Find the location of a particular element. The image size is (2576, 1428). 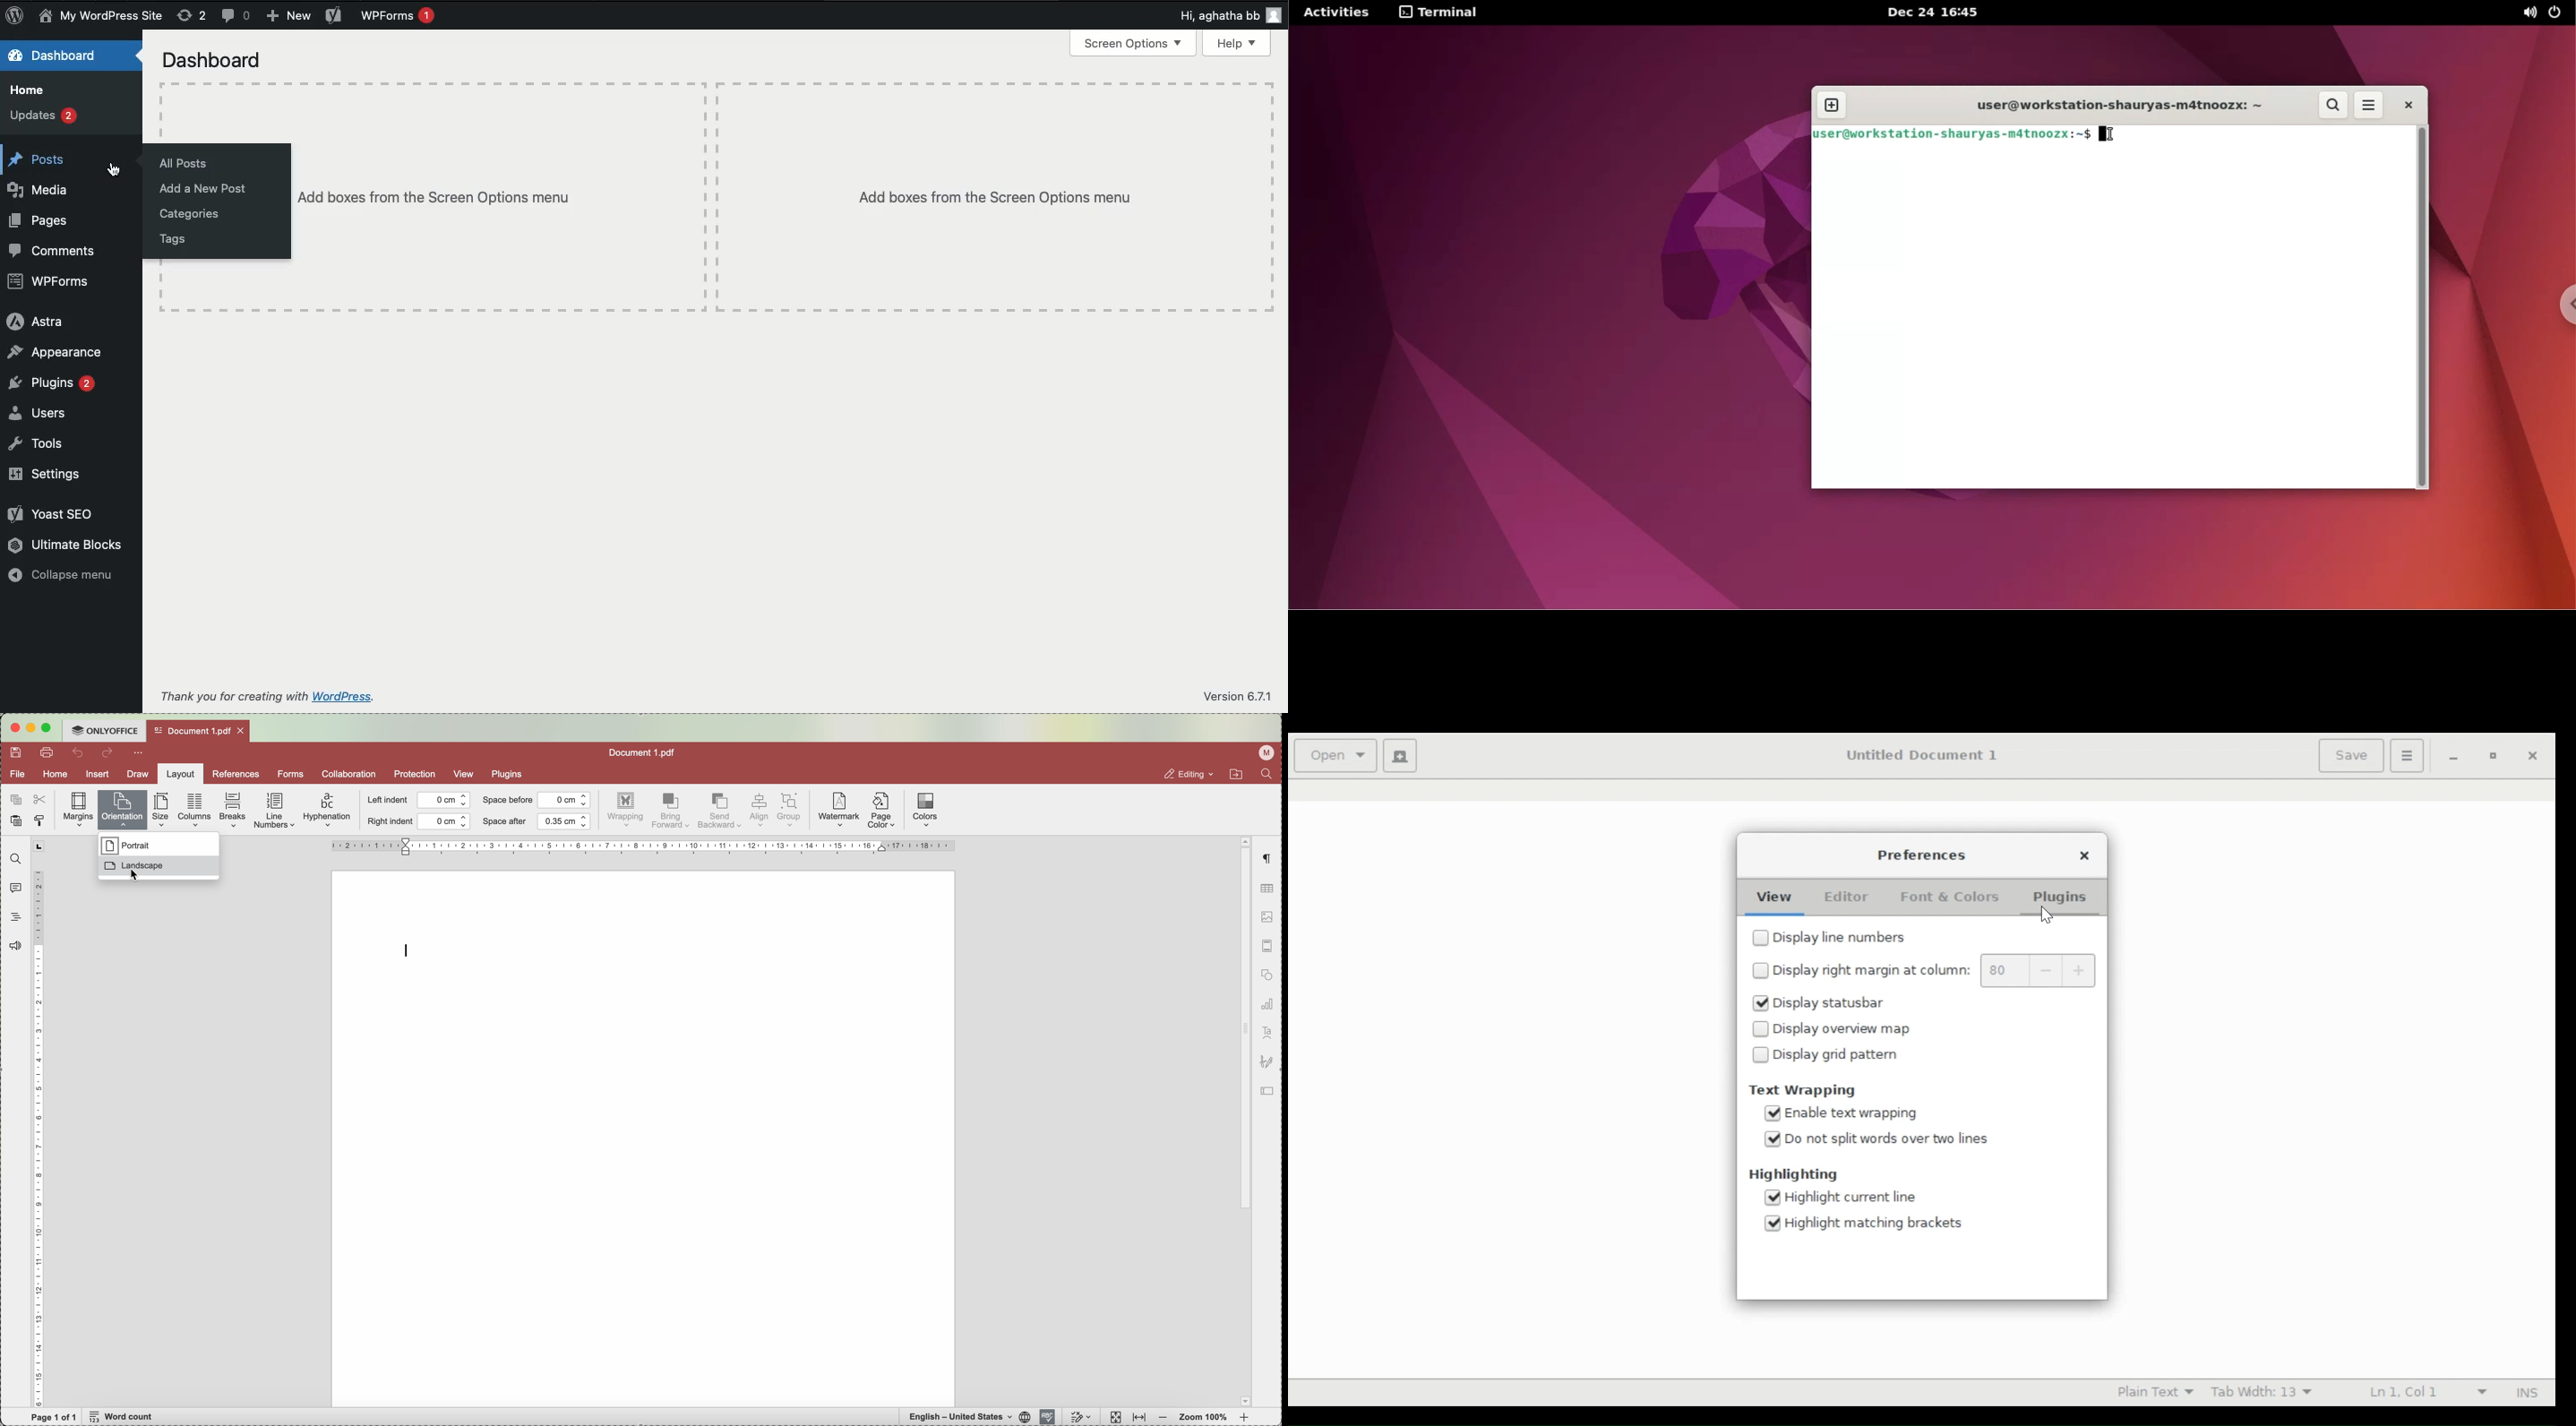

minimize is located at coordinates (31, 728).